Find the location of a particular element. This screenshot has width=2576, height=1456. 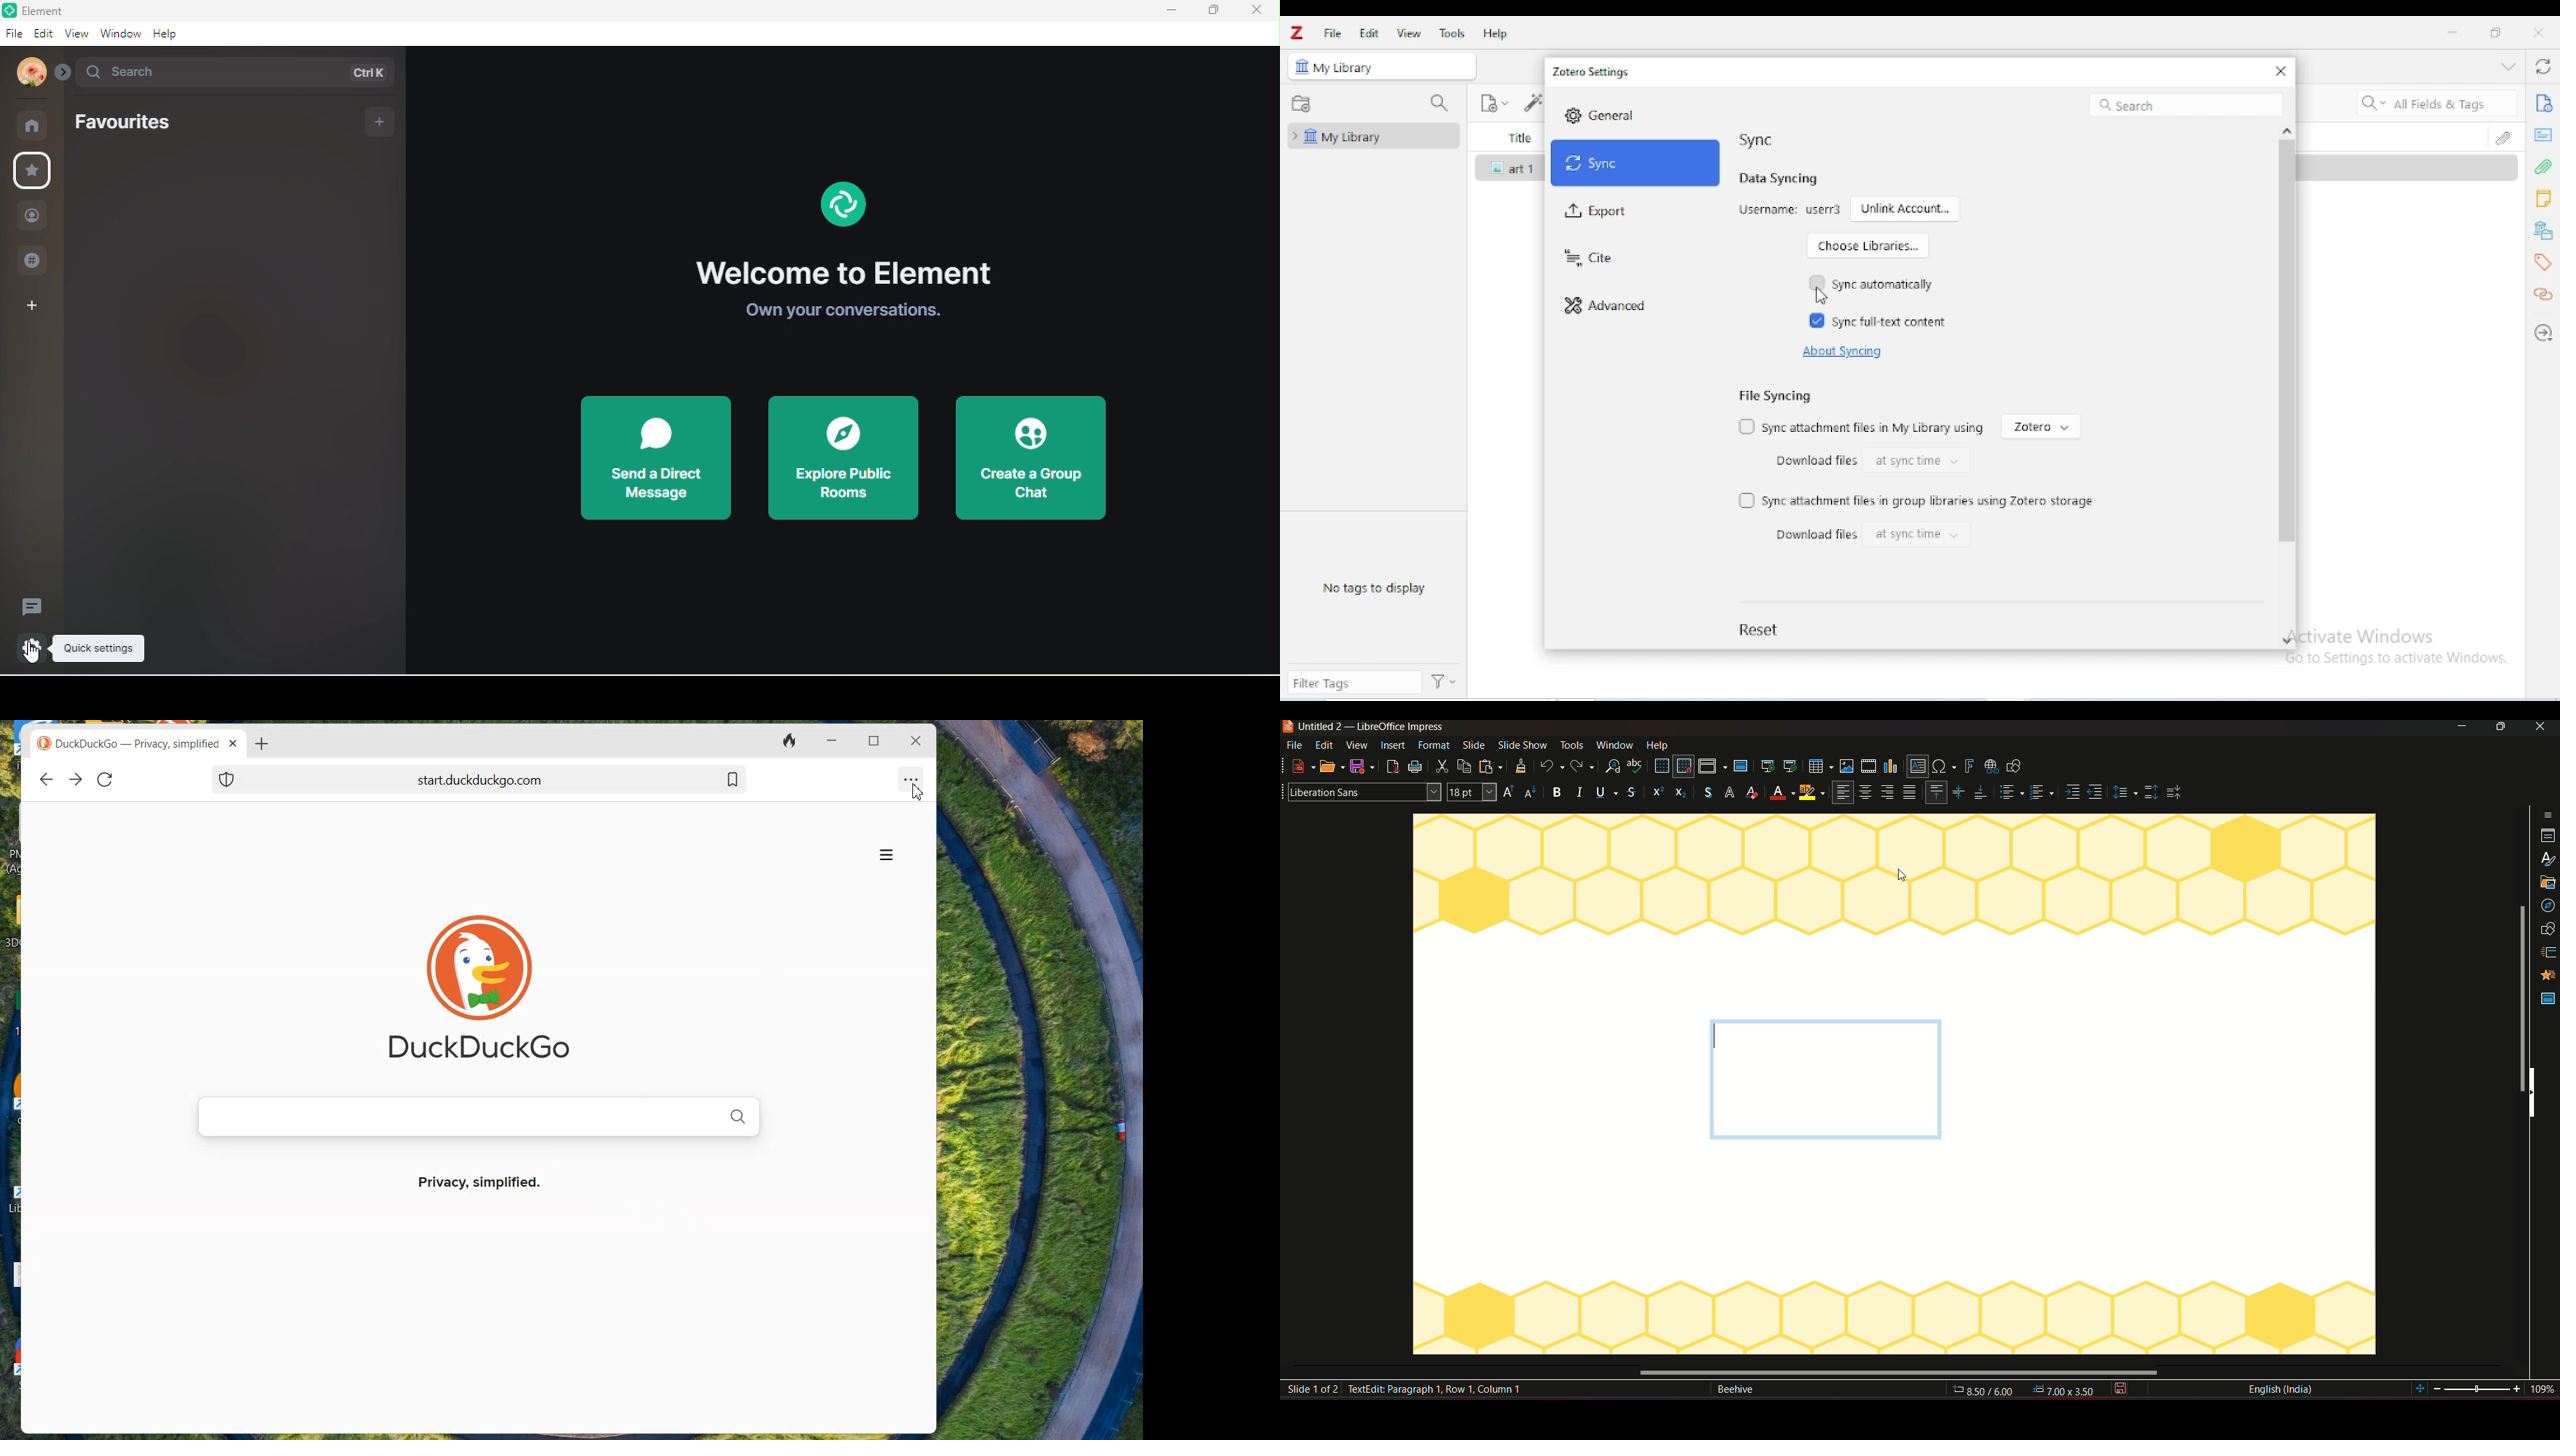

size increase is located at coordinates (1511, 792).